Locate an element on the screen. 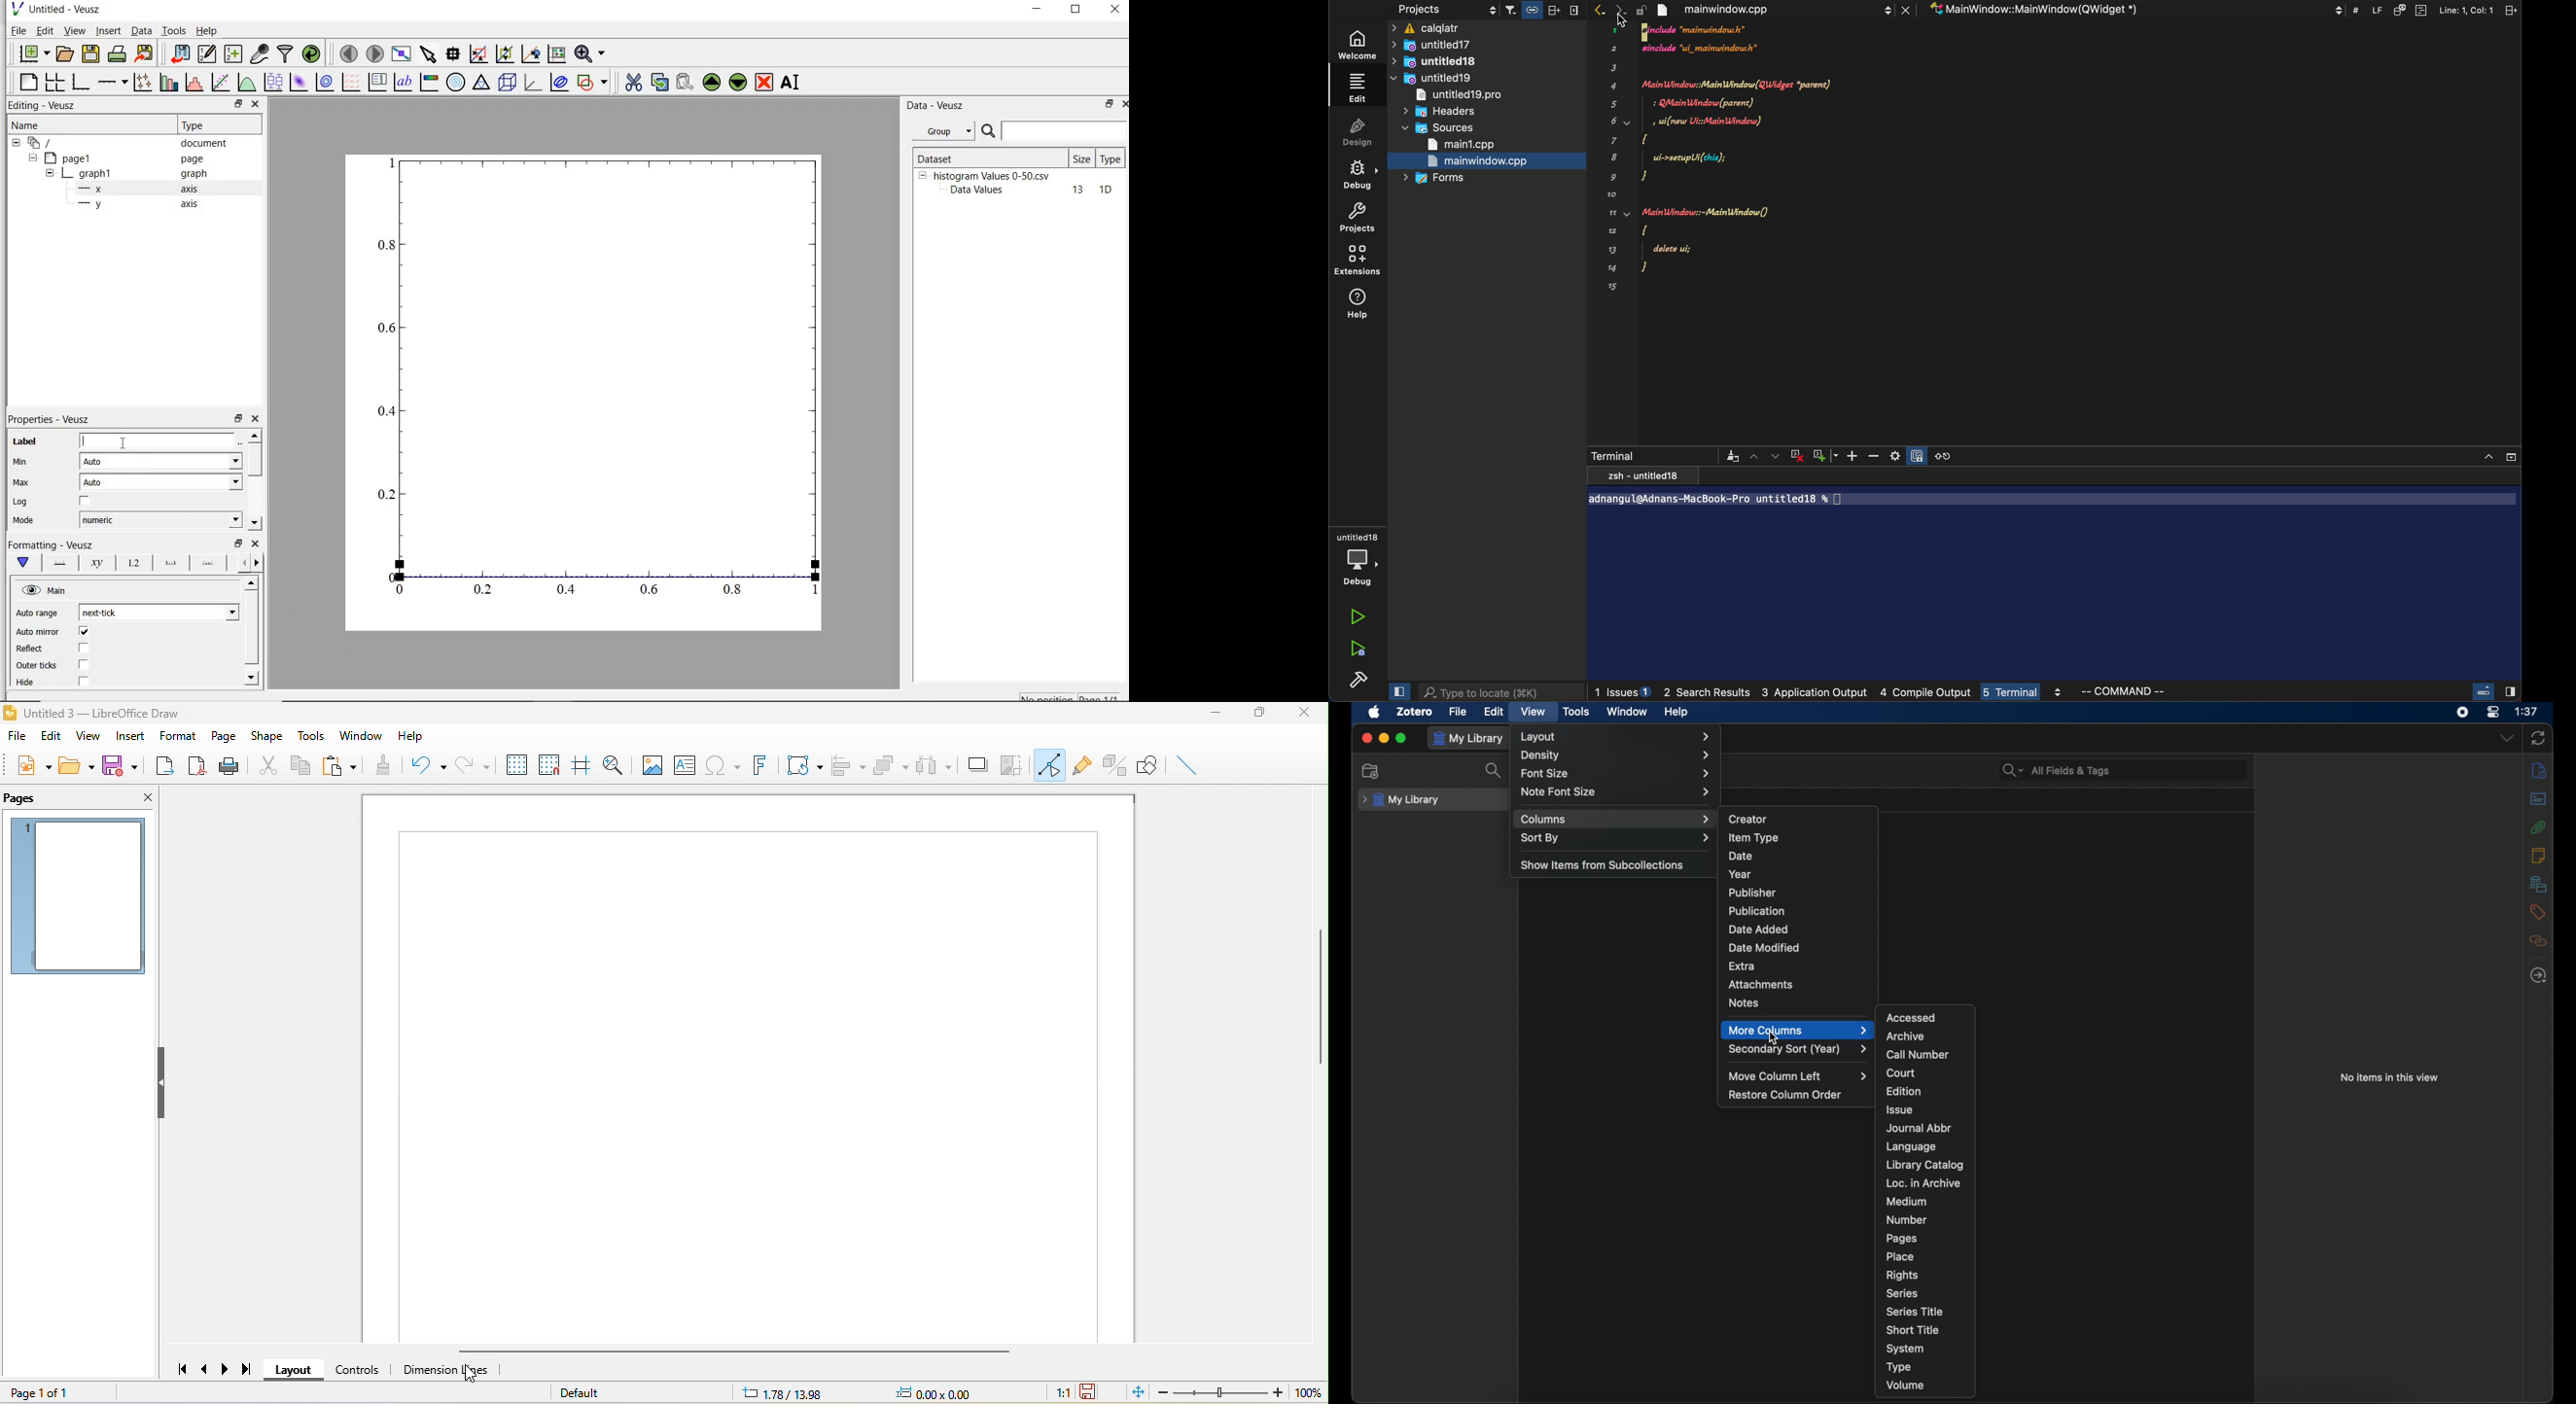 The height and width of the screenshot is (1428, 2576). edition is located at coordinates (1906, 1091).